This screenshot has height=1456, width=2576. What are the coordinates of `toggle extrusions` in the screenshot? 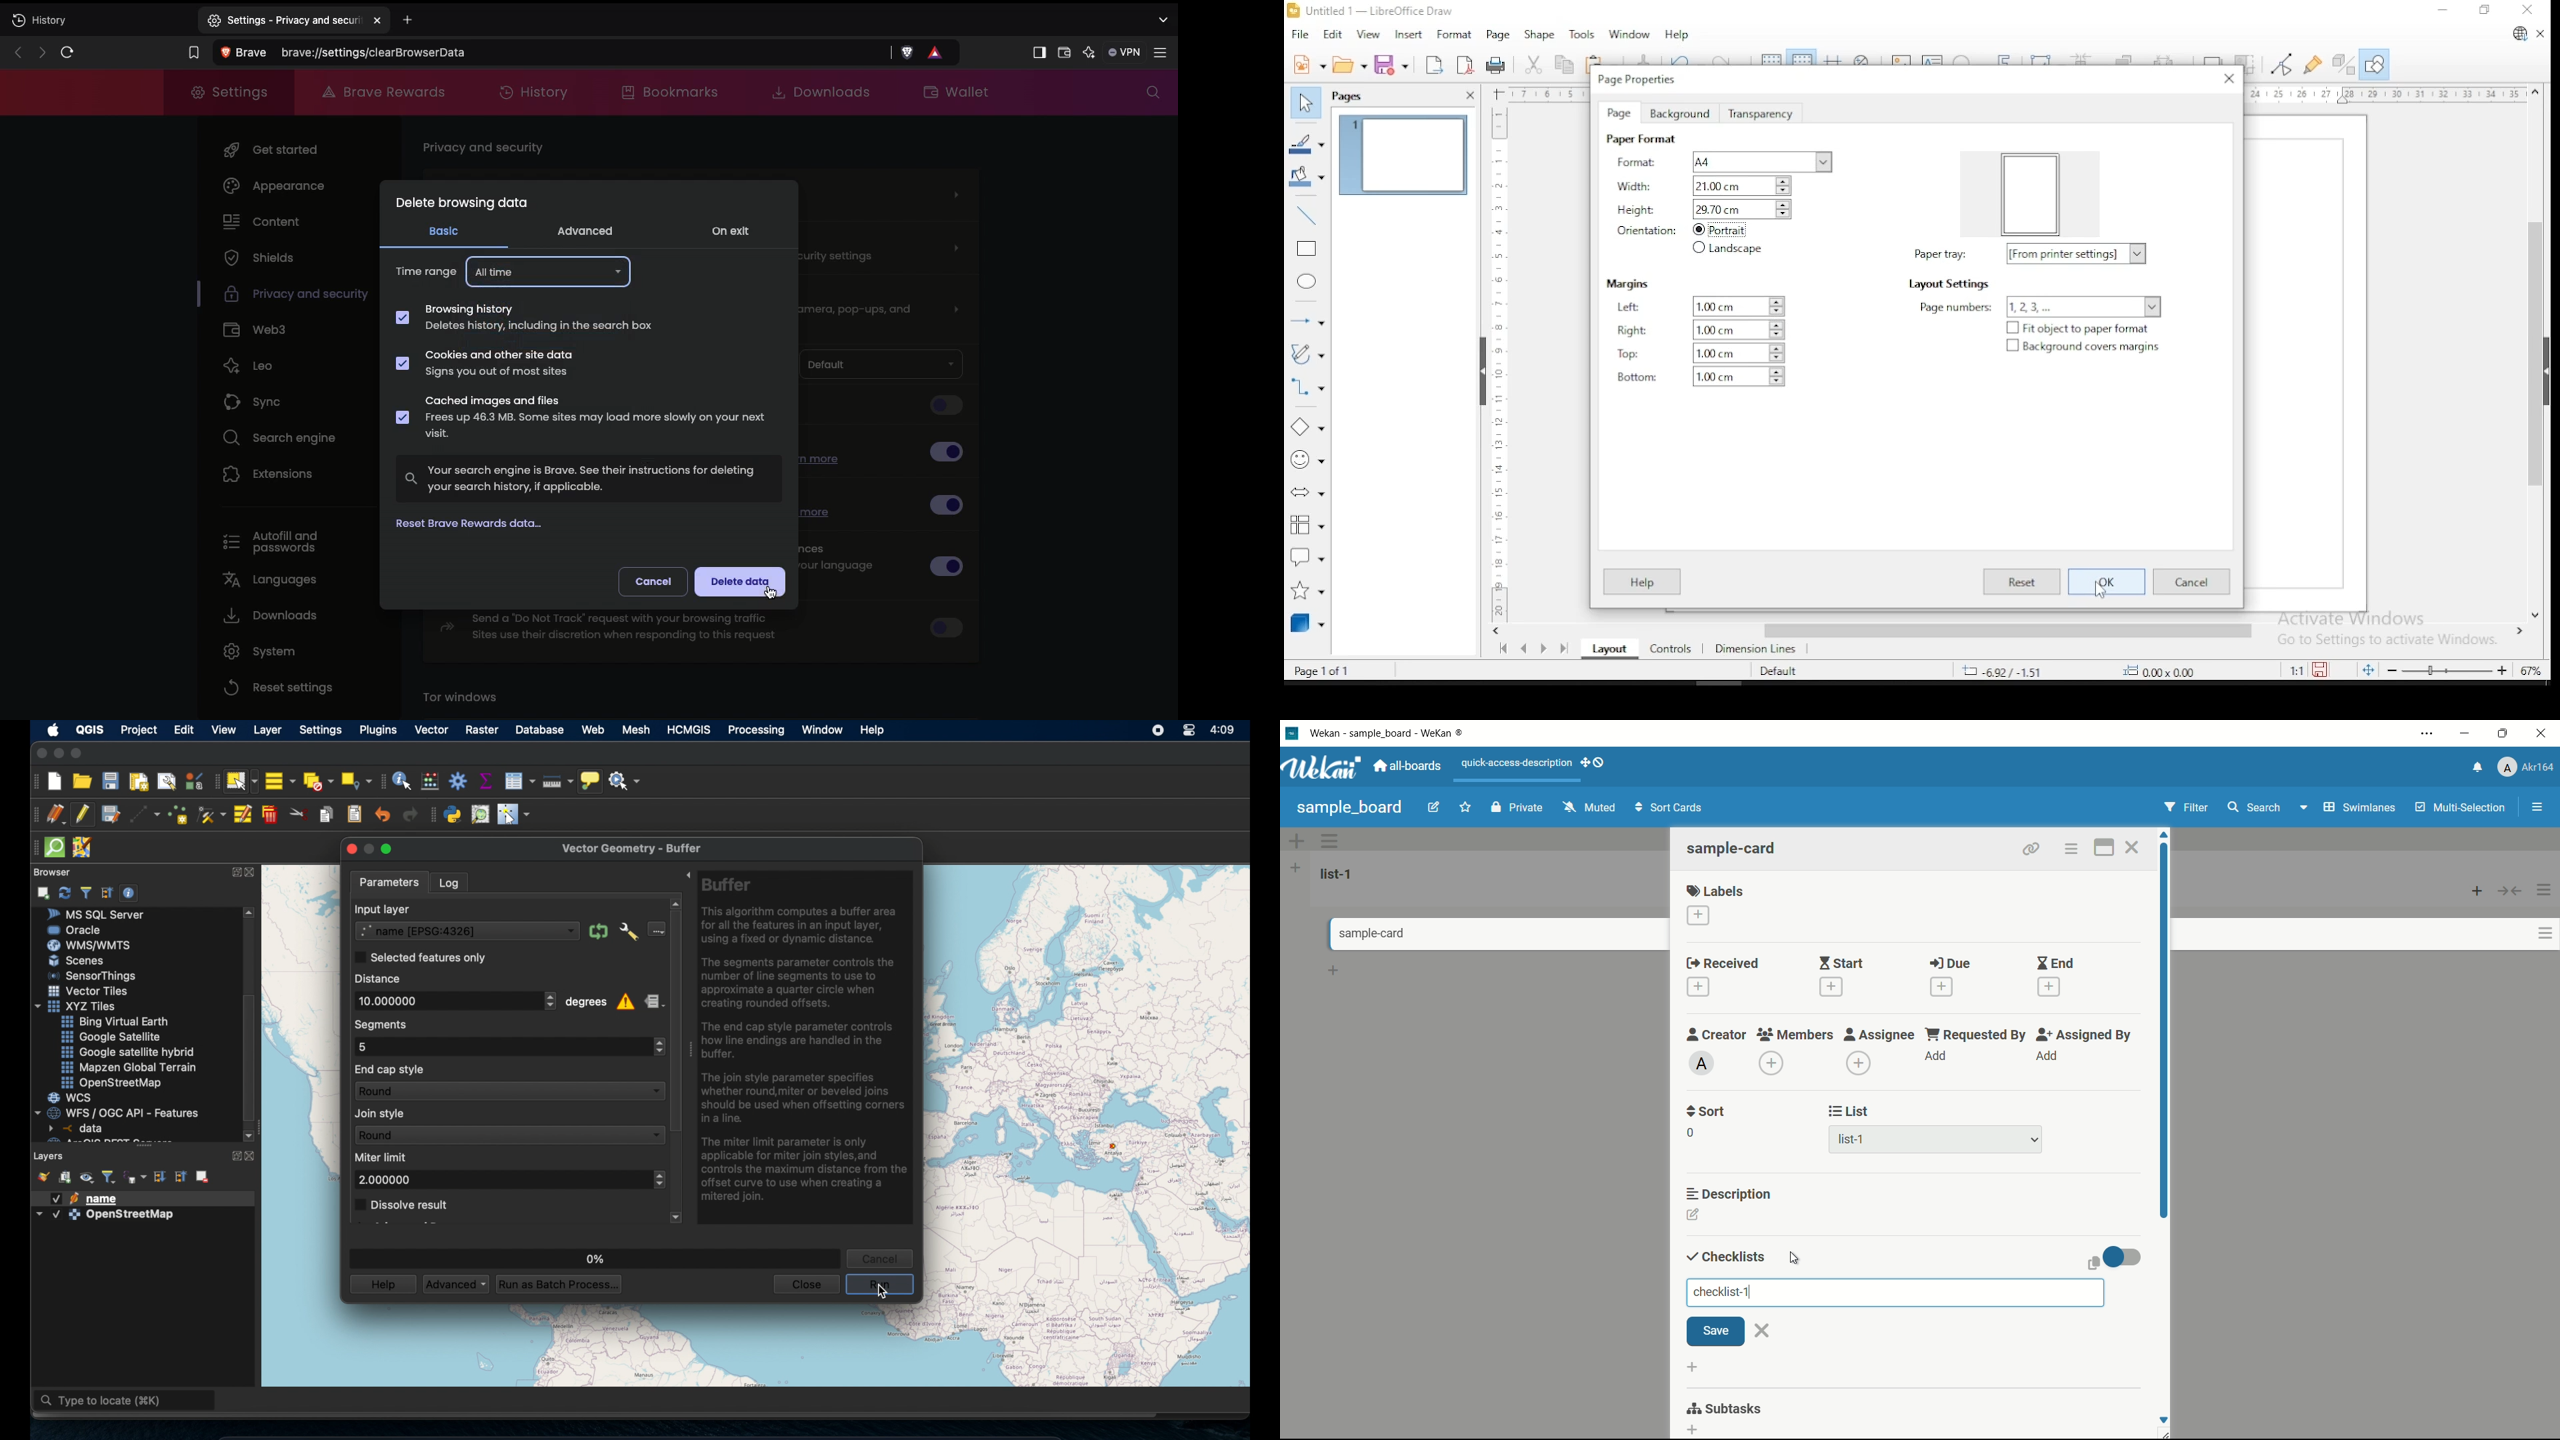 It's located at (2342, 65).